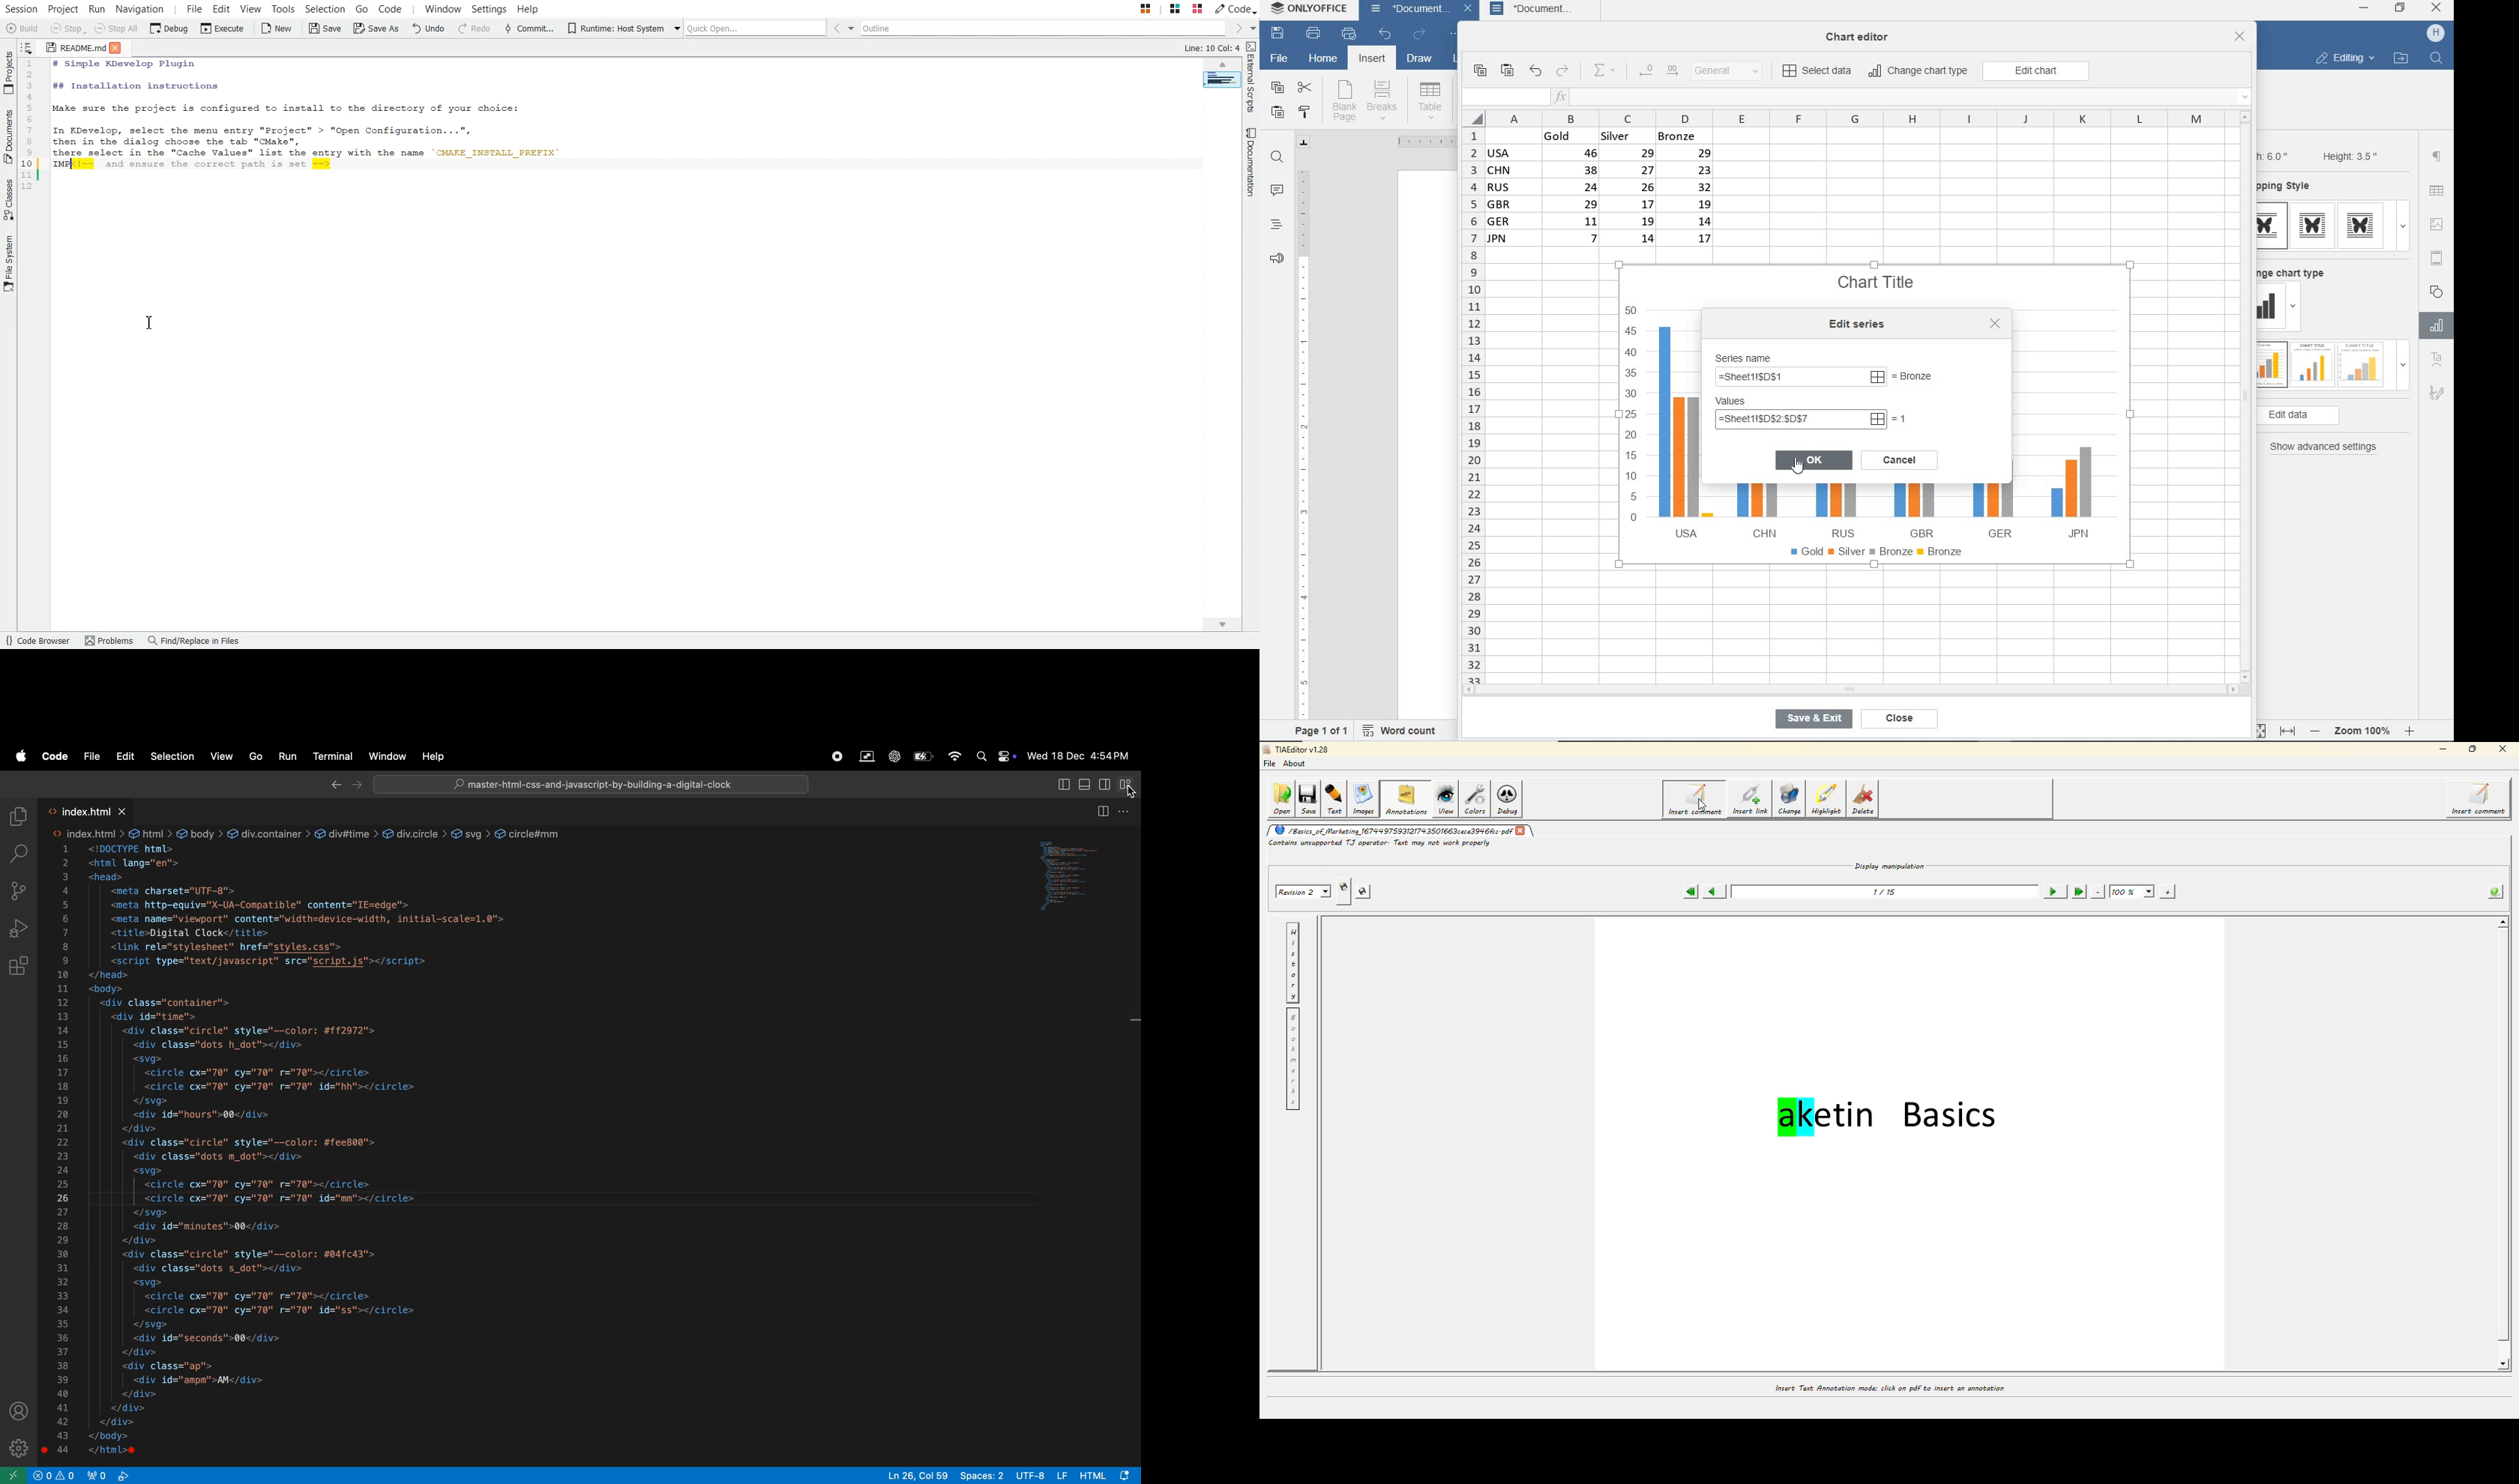 The width and height of the screenshot is (2520, 1484). What do you see at coordinates (1277, 114) in the screenshot?
I see `paste` at bounding box center [1277, 114].